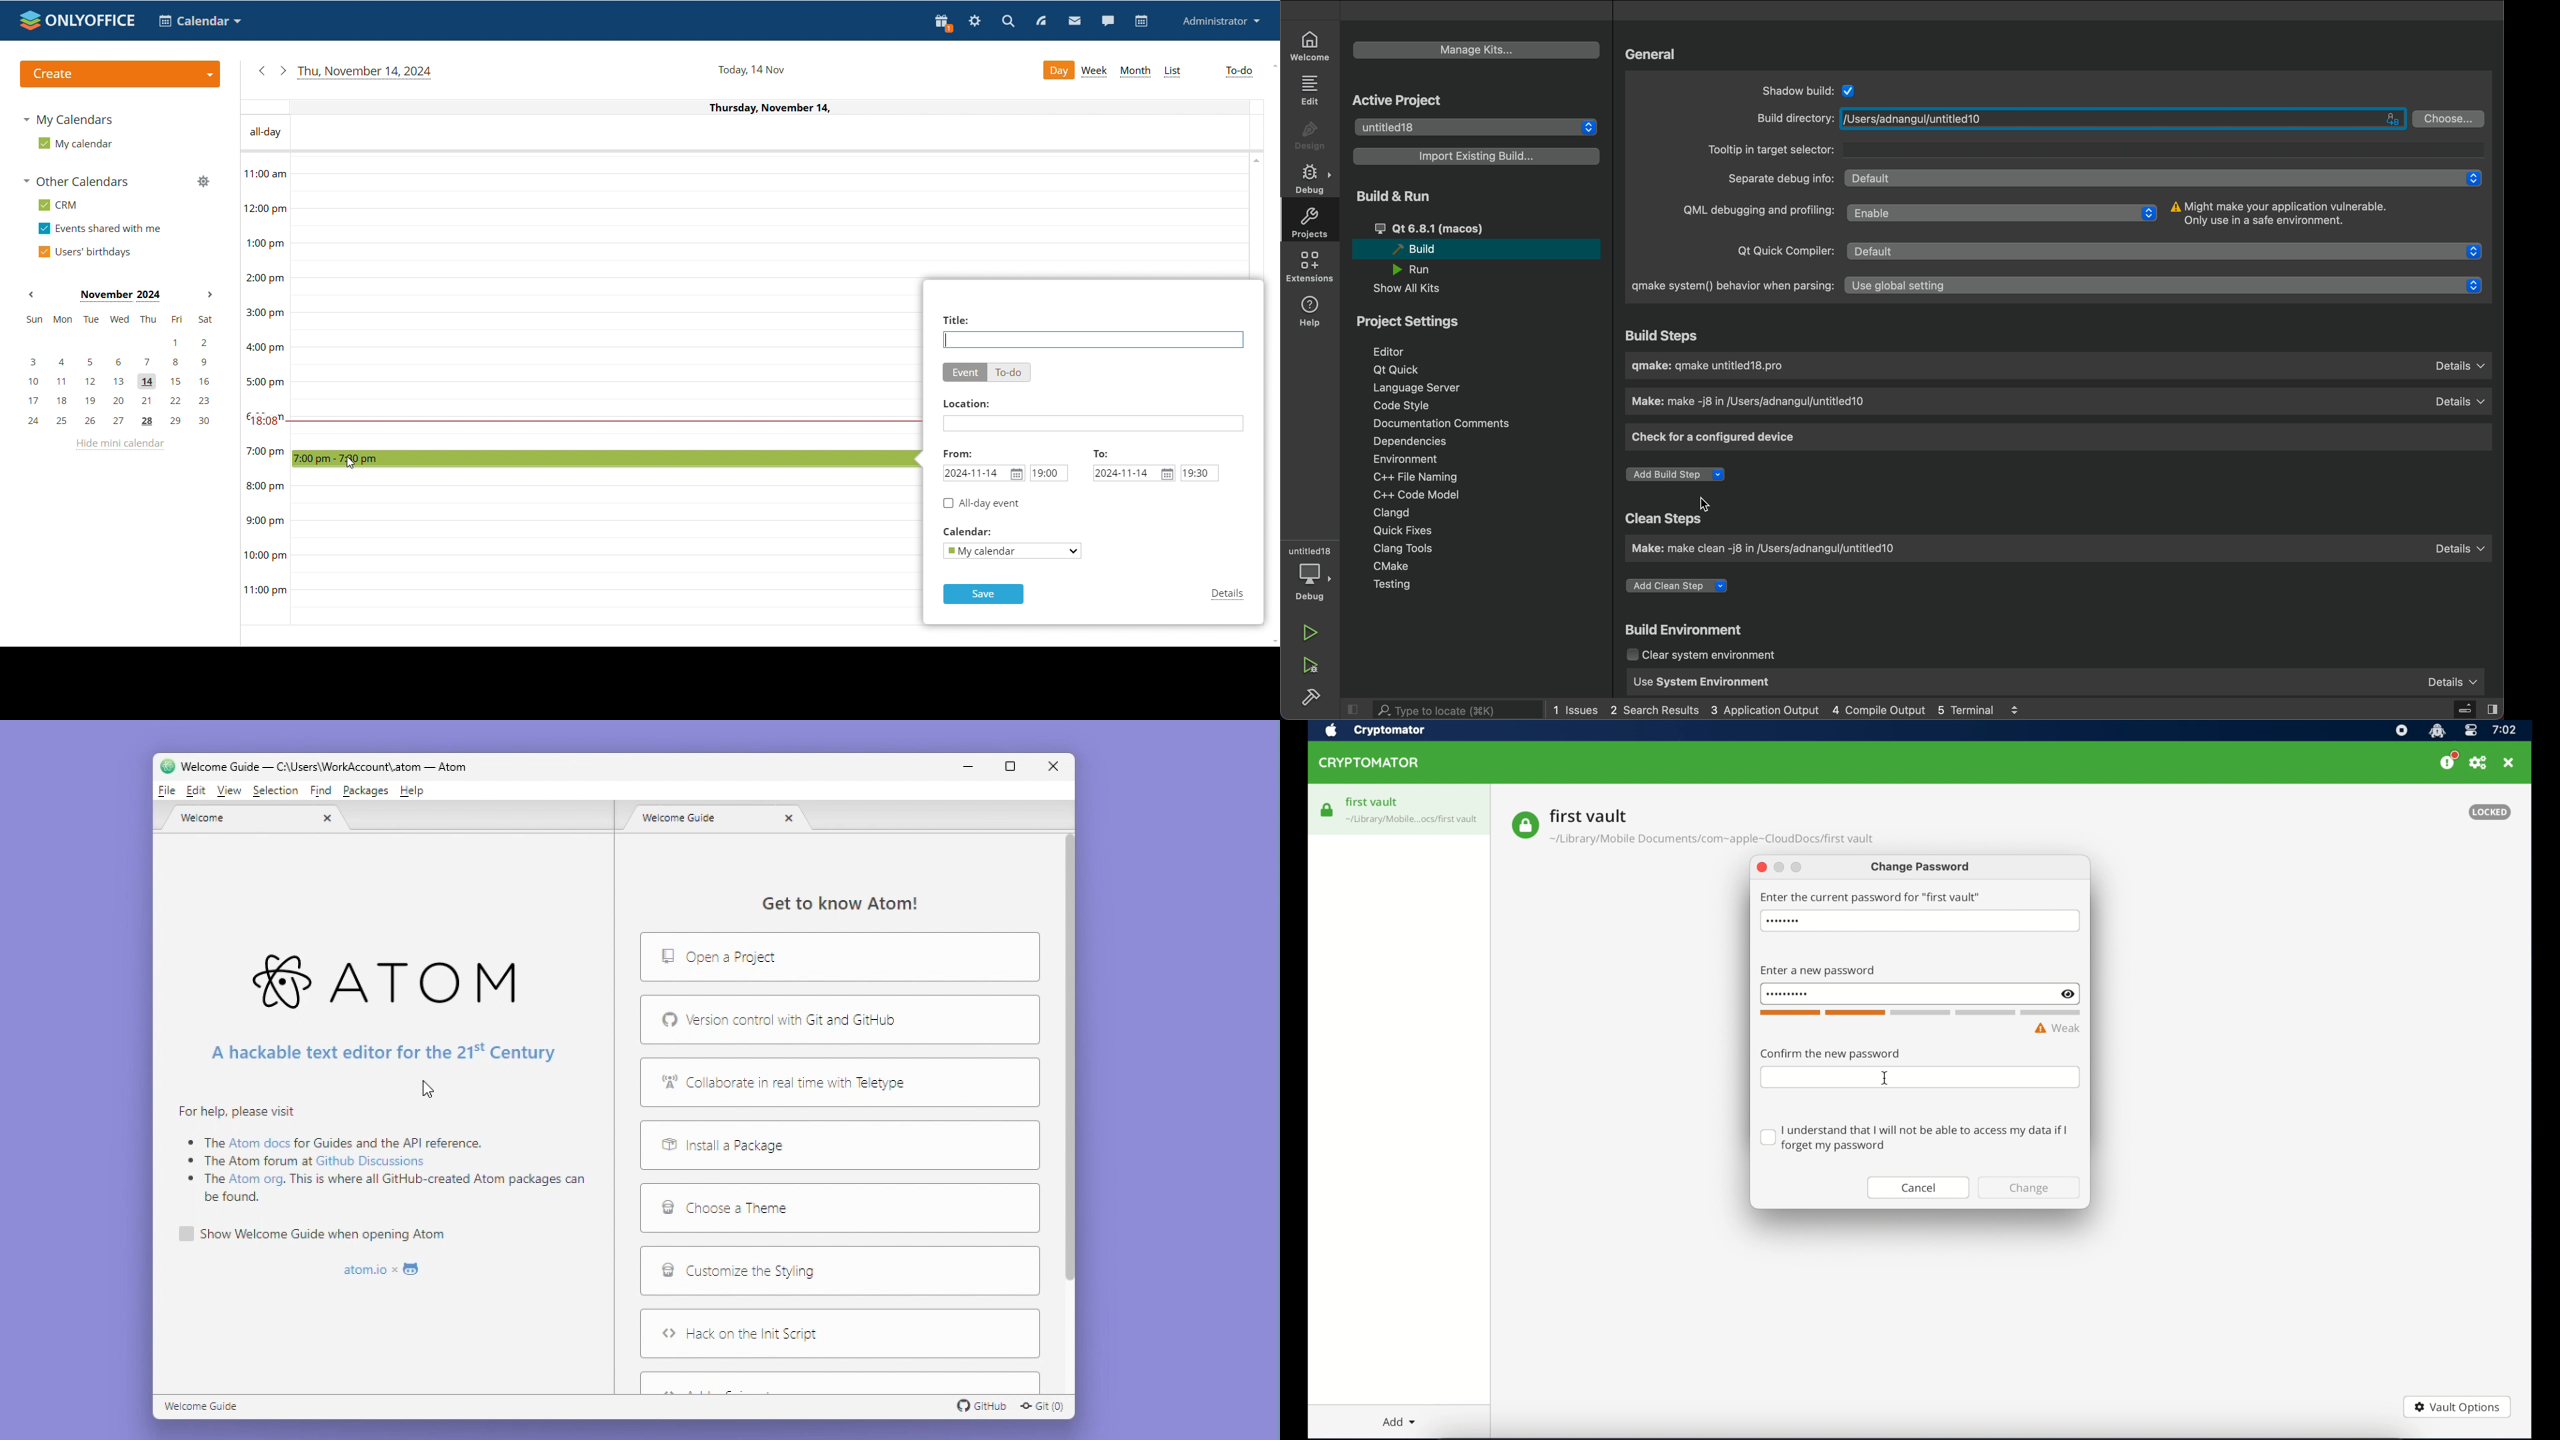 The height and width of the screenshot is (1456, 2576). Describe the element at coordinates (983, 473) in the screenshot. I see `start date` at that location.